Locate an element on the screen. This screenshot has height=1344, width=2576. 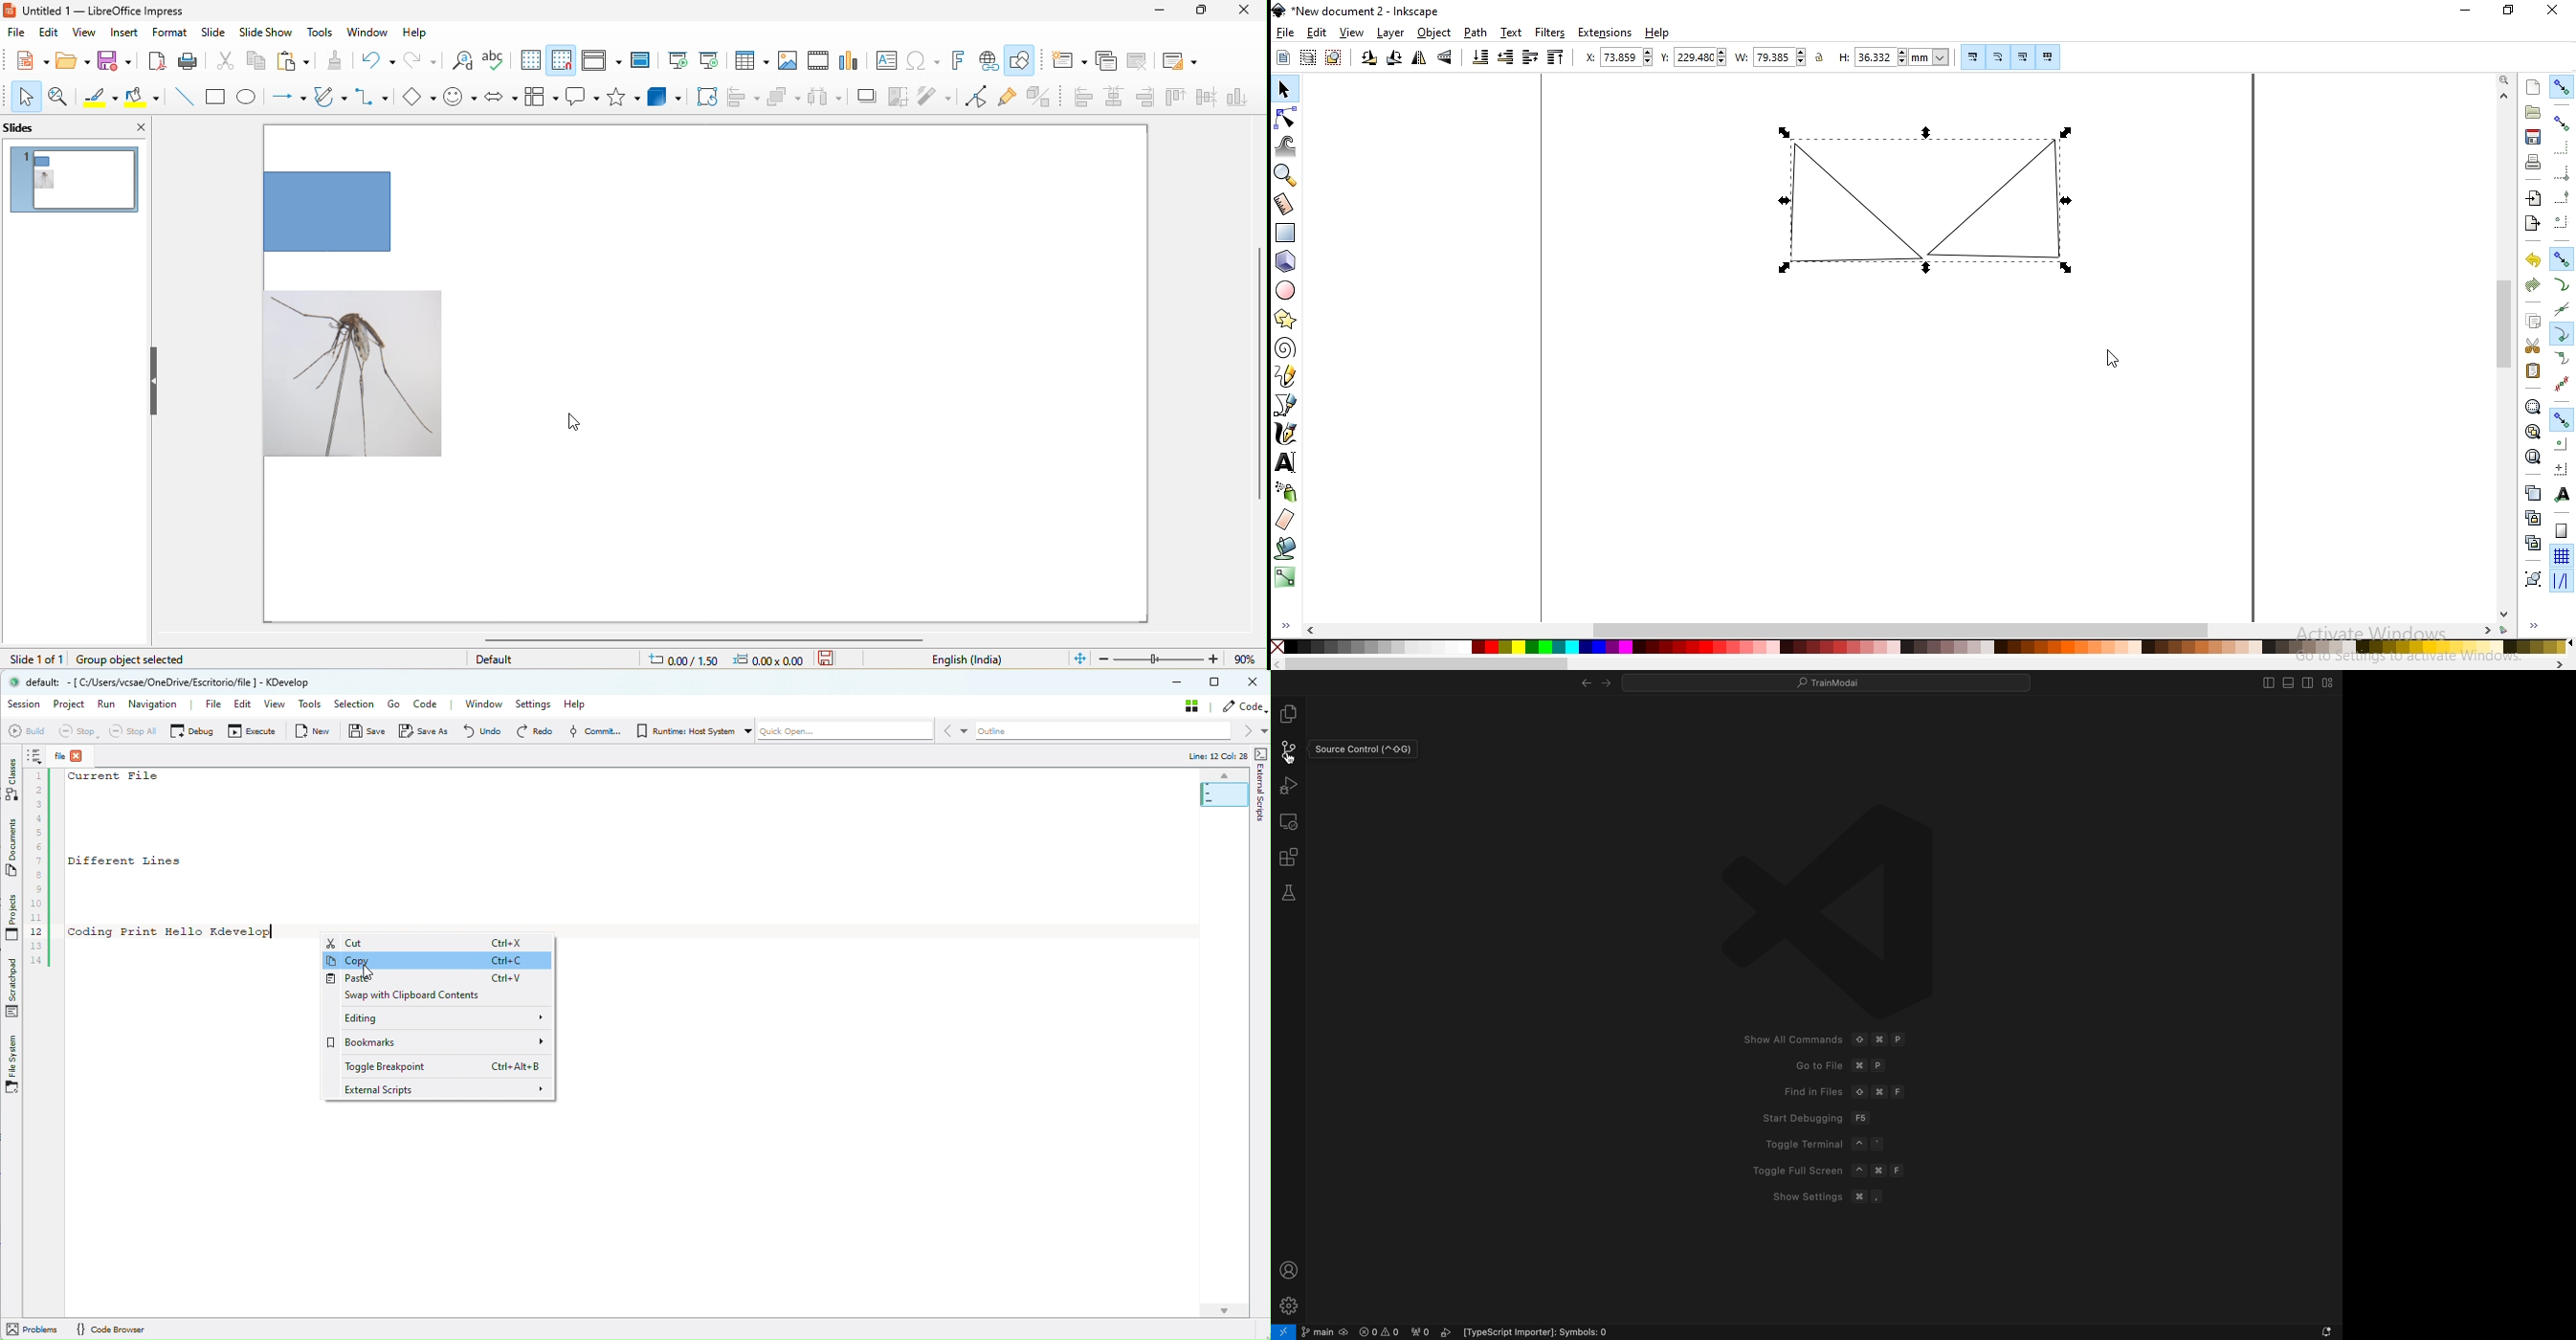
measurement tool is located at coordinates (1285, 203).